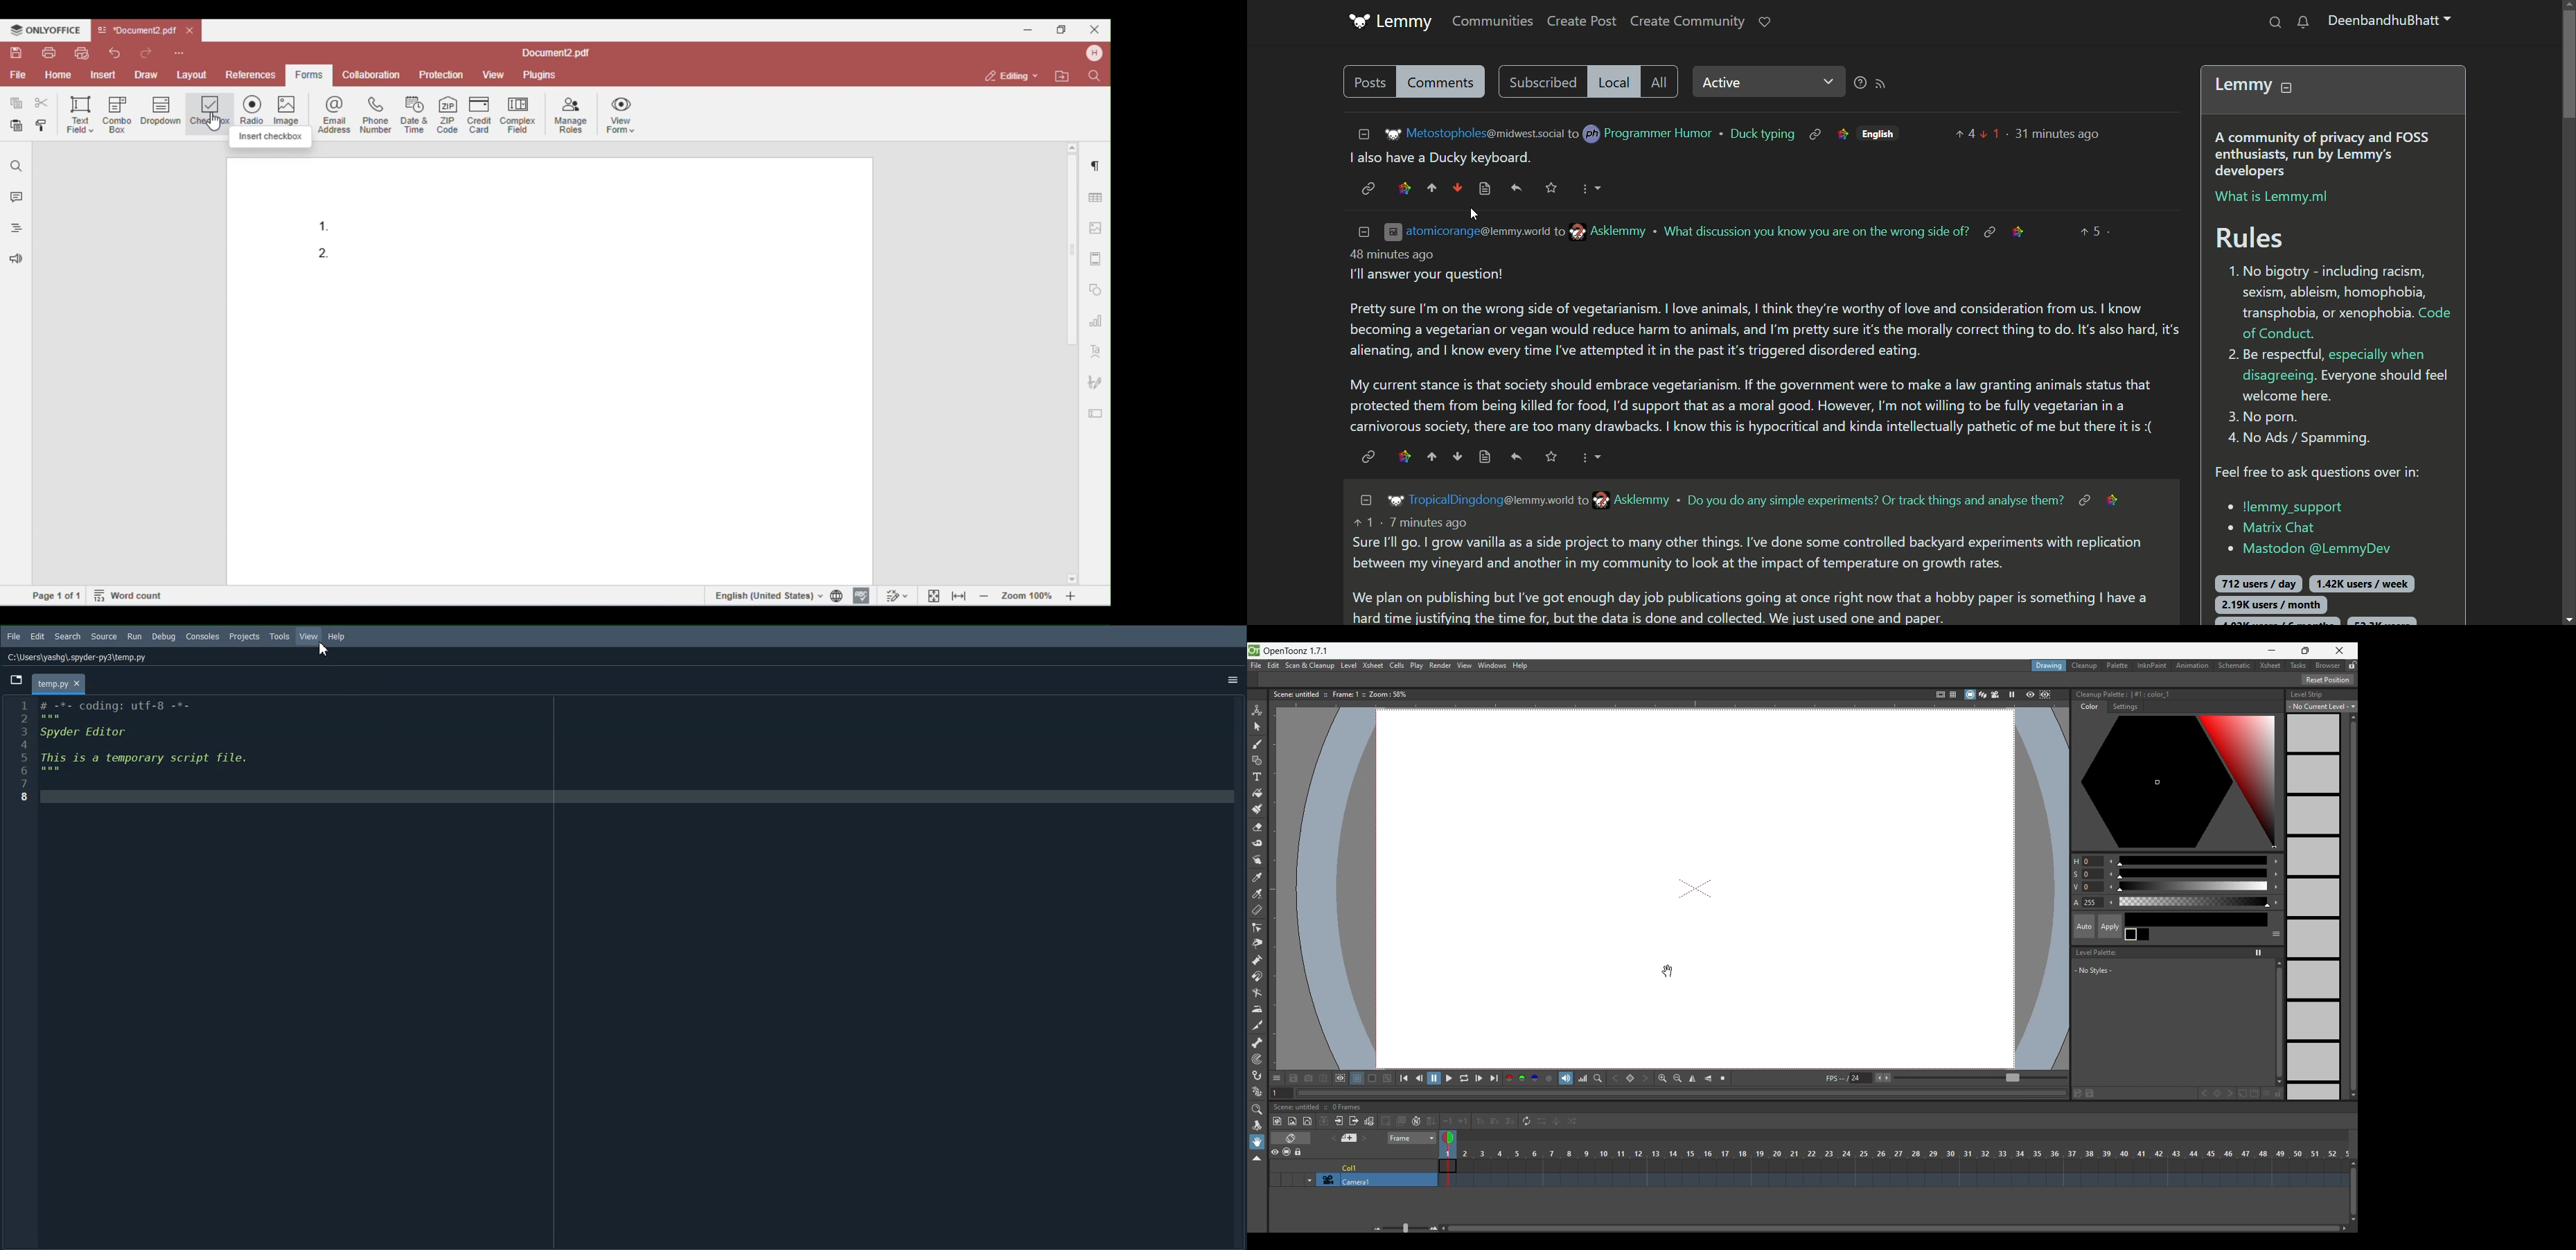  Describe the element at coordinates (38, 636) in the screenshot. I see `Edit` at that location.